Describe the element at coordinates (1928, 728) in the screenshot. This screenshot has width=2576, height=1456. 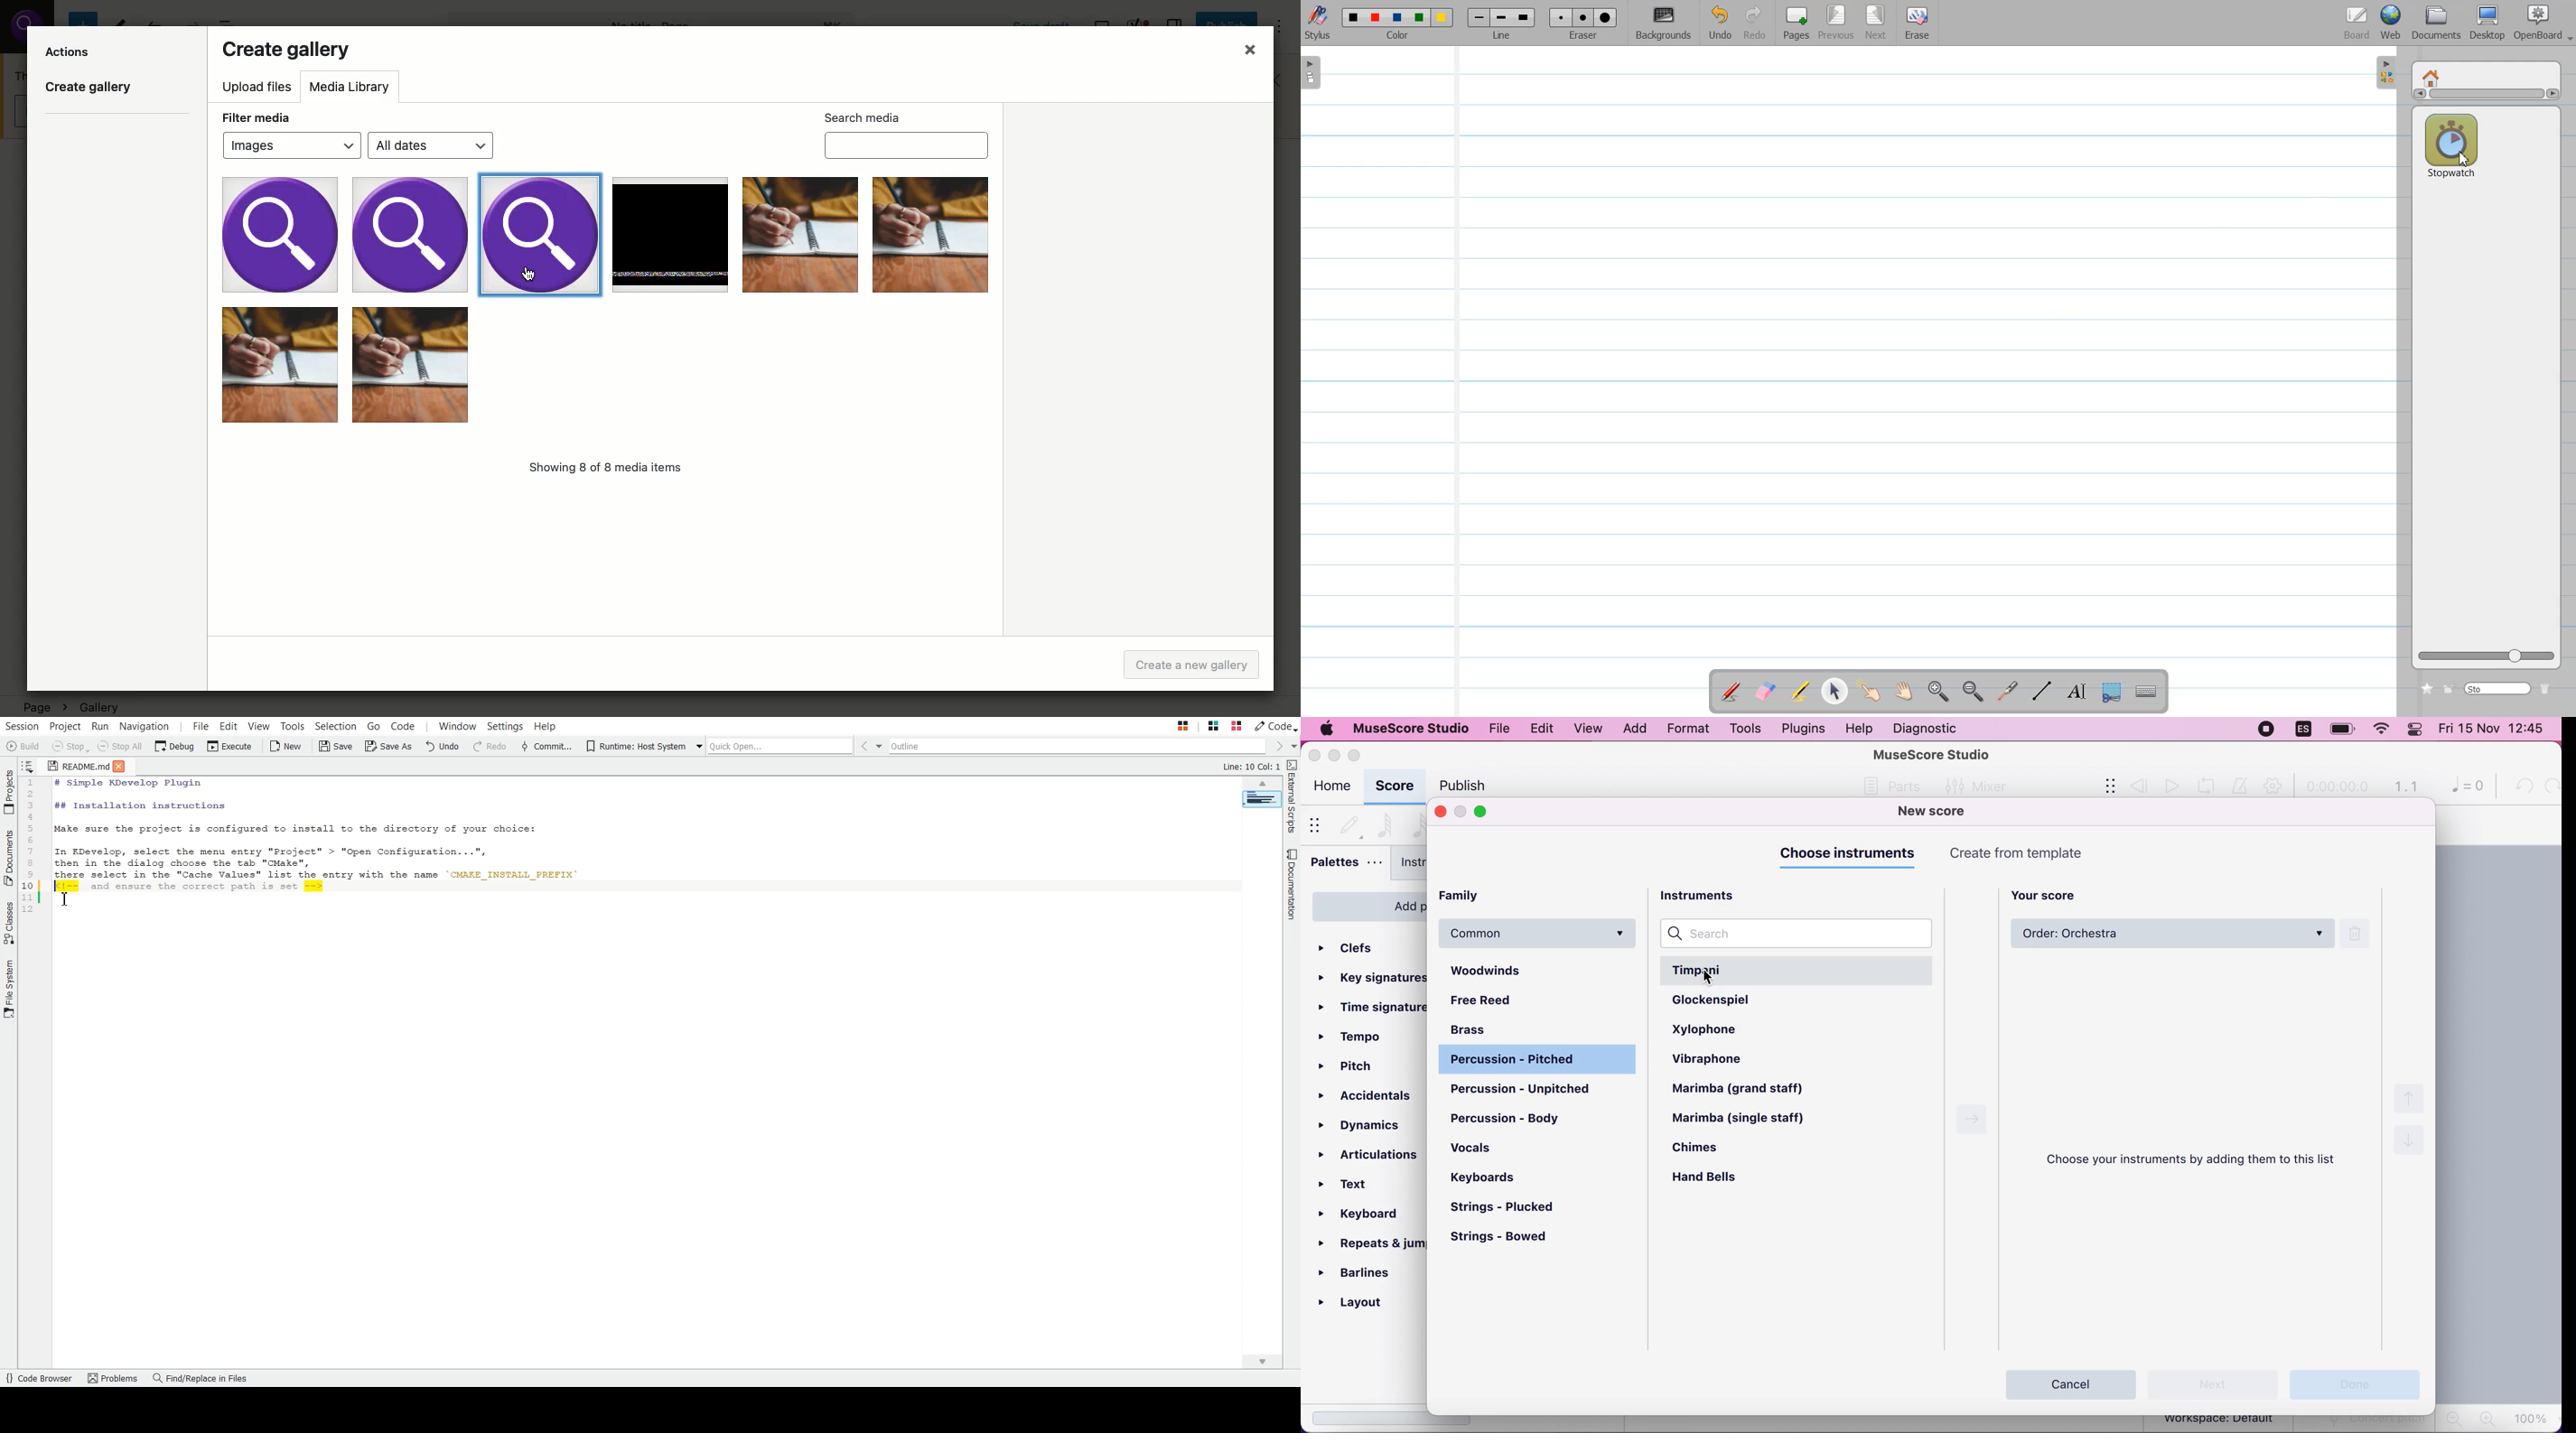
I see `diagnostic` at that location.